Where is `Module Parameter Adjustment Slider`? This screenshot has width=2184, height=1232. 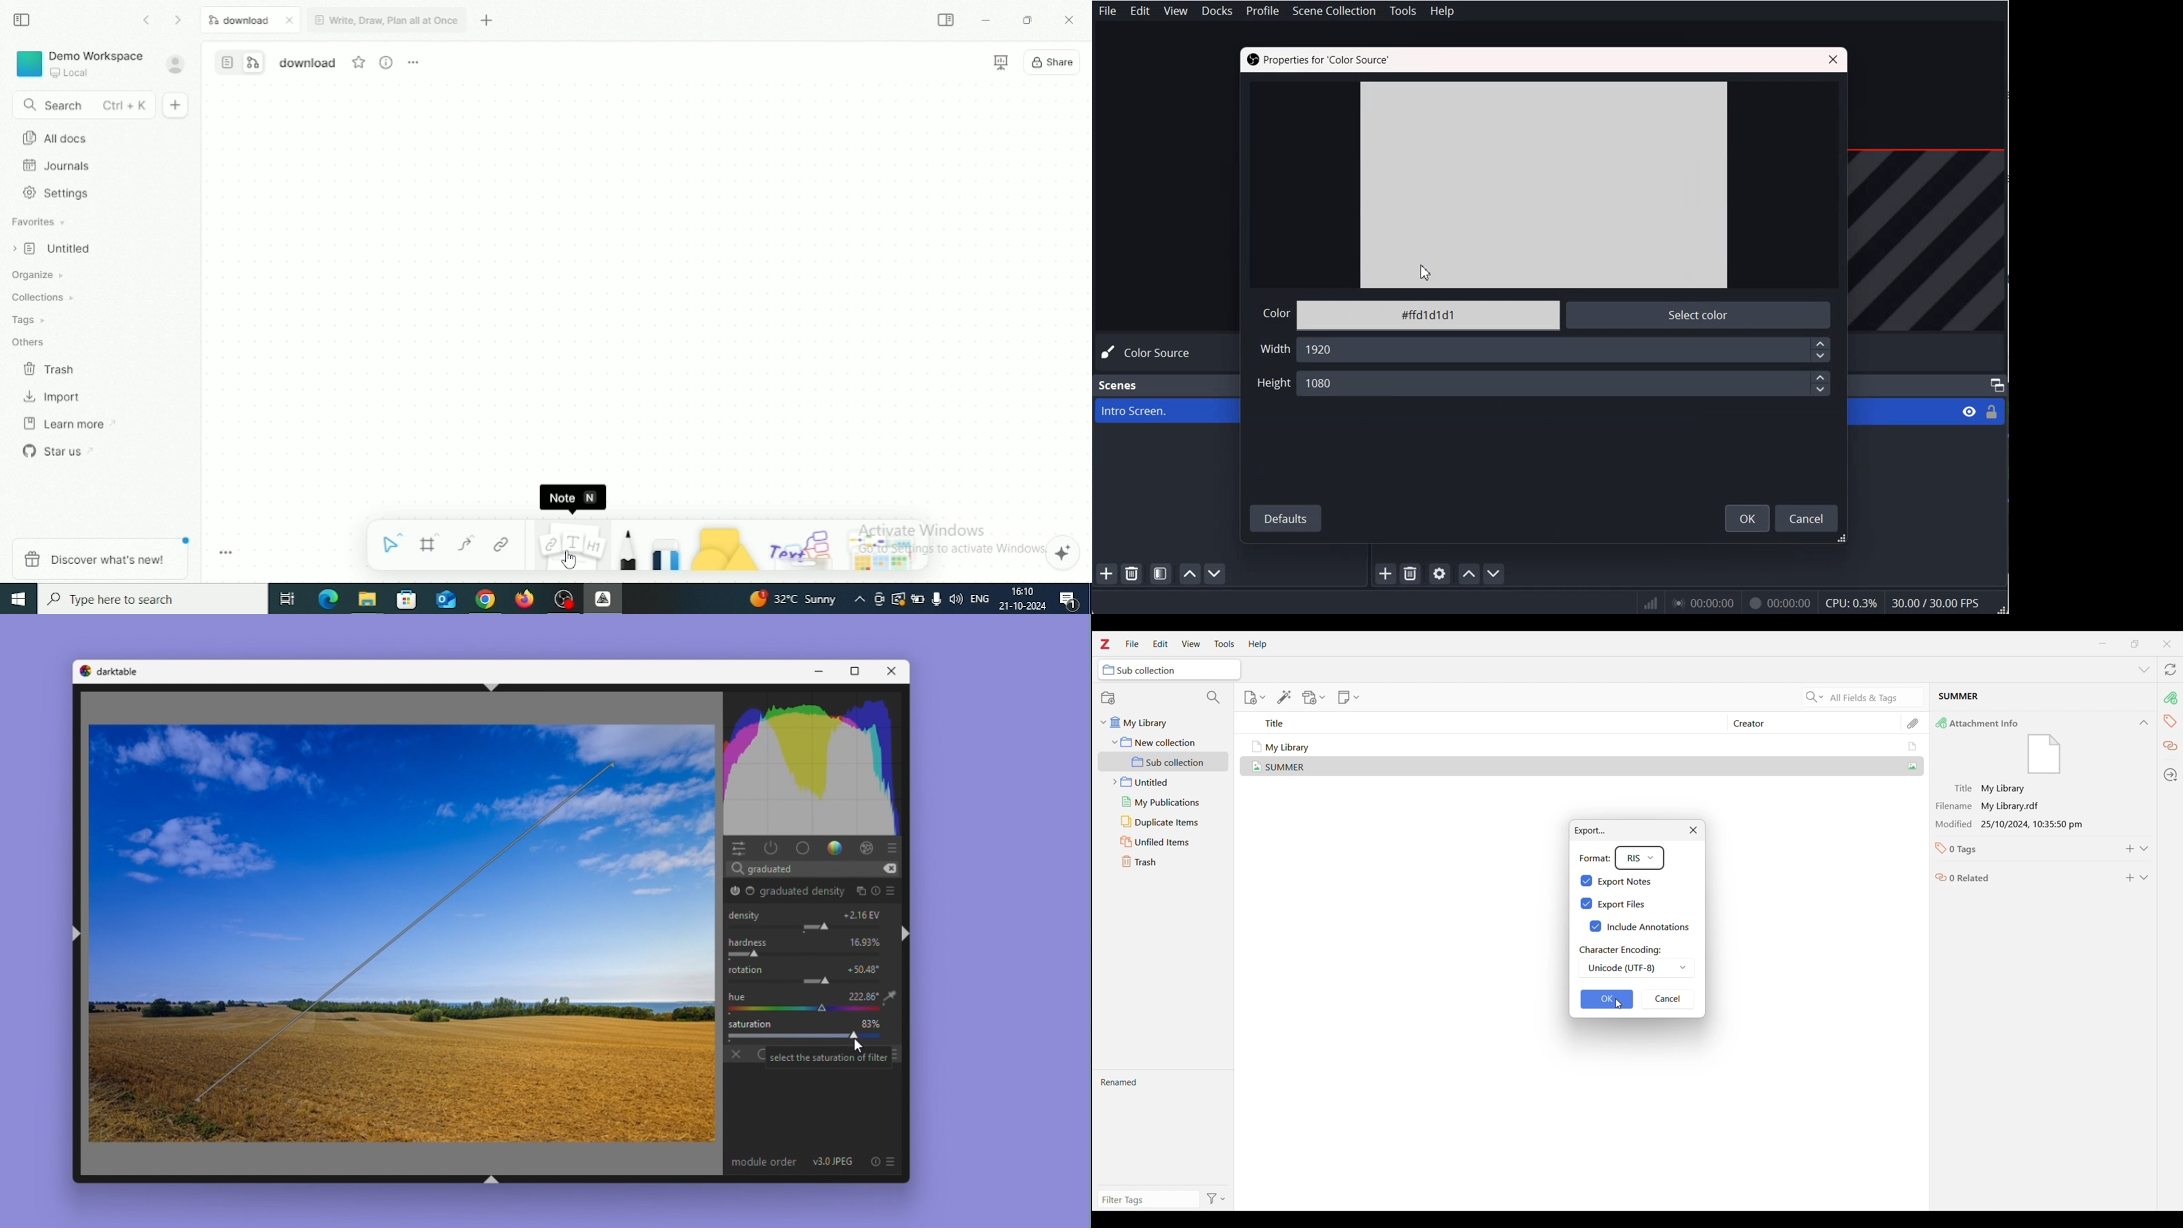
Module Parameter Adjustment Slider is located at coordinates (809, 927).